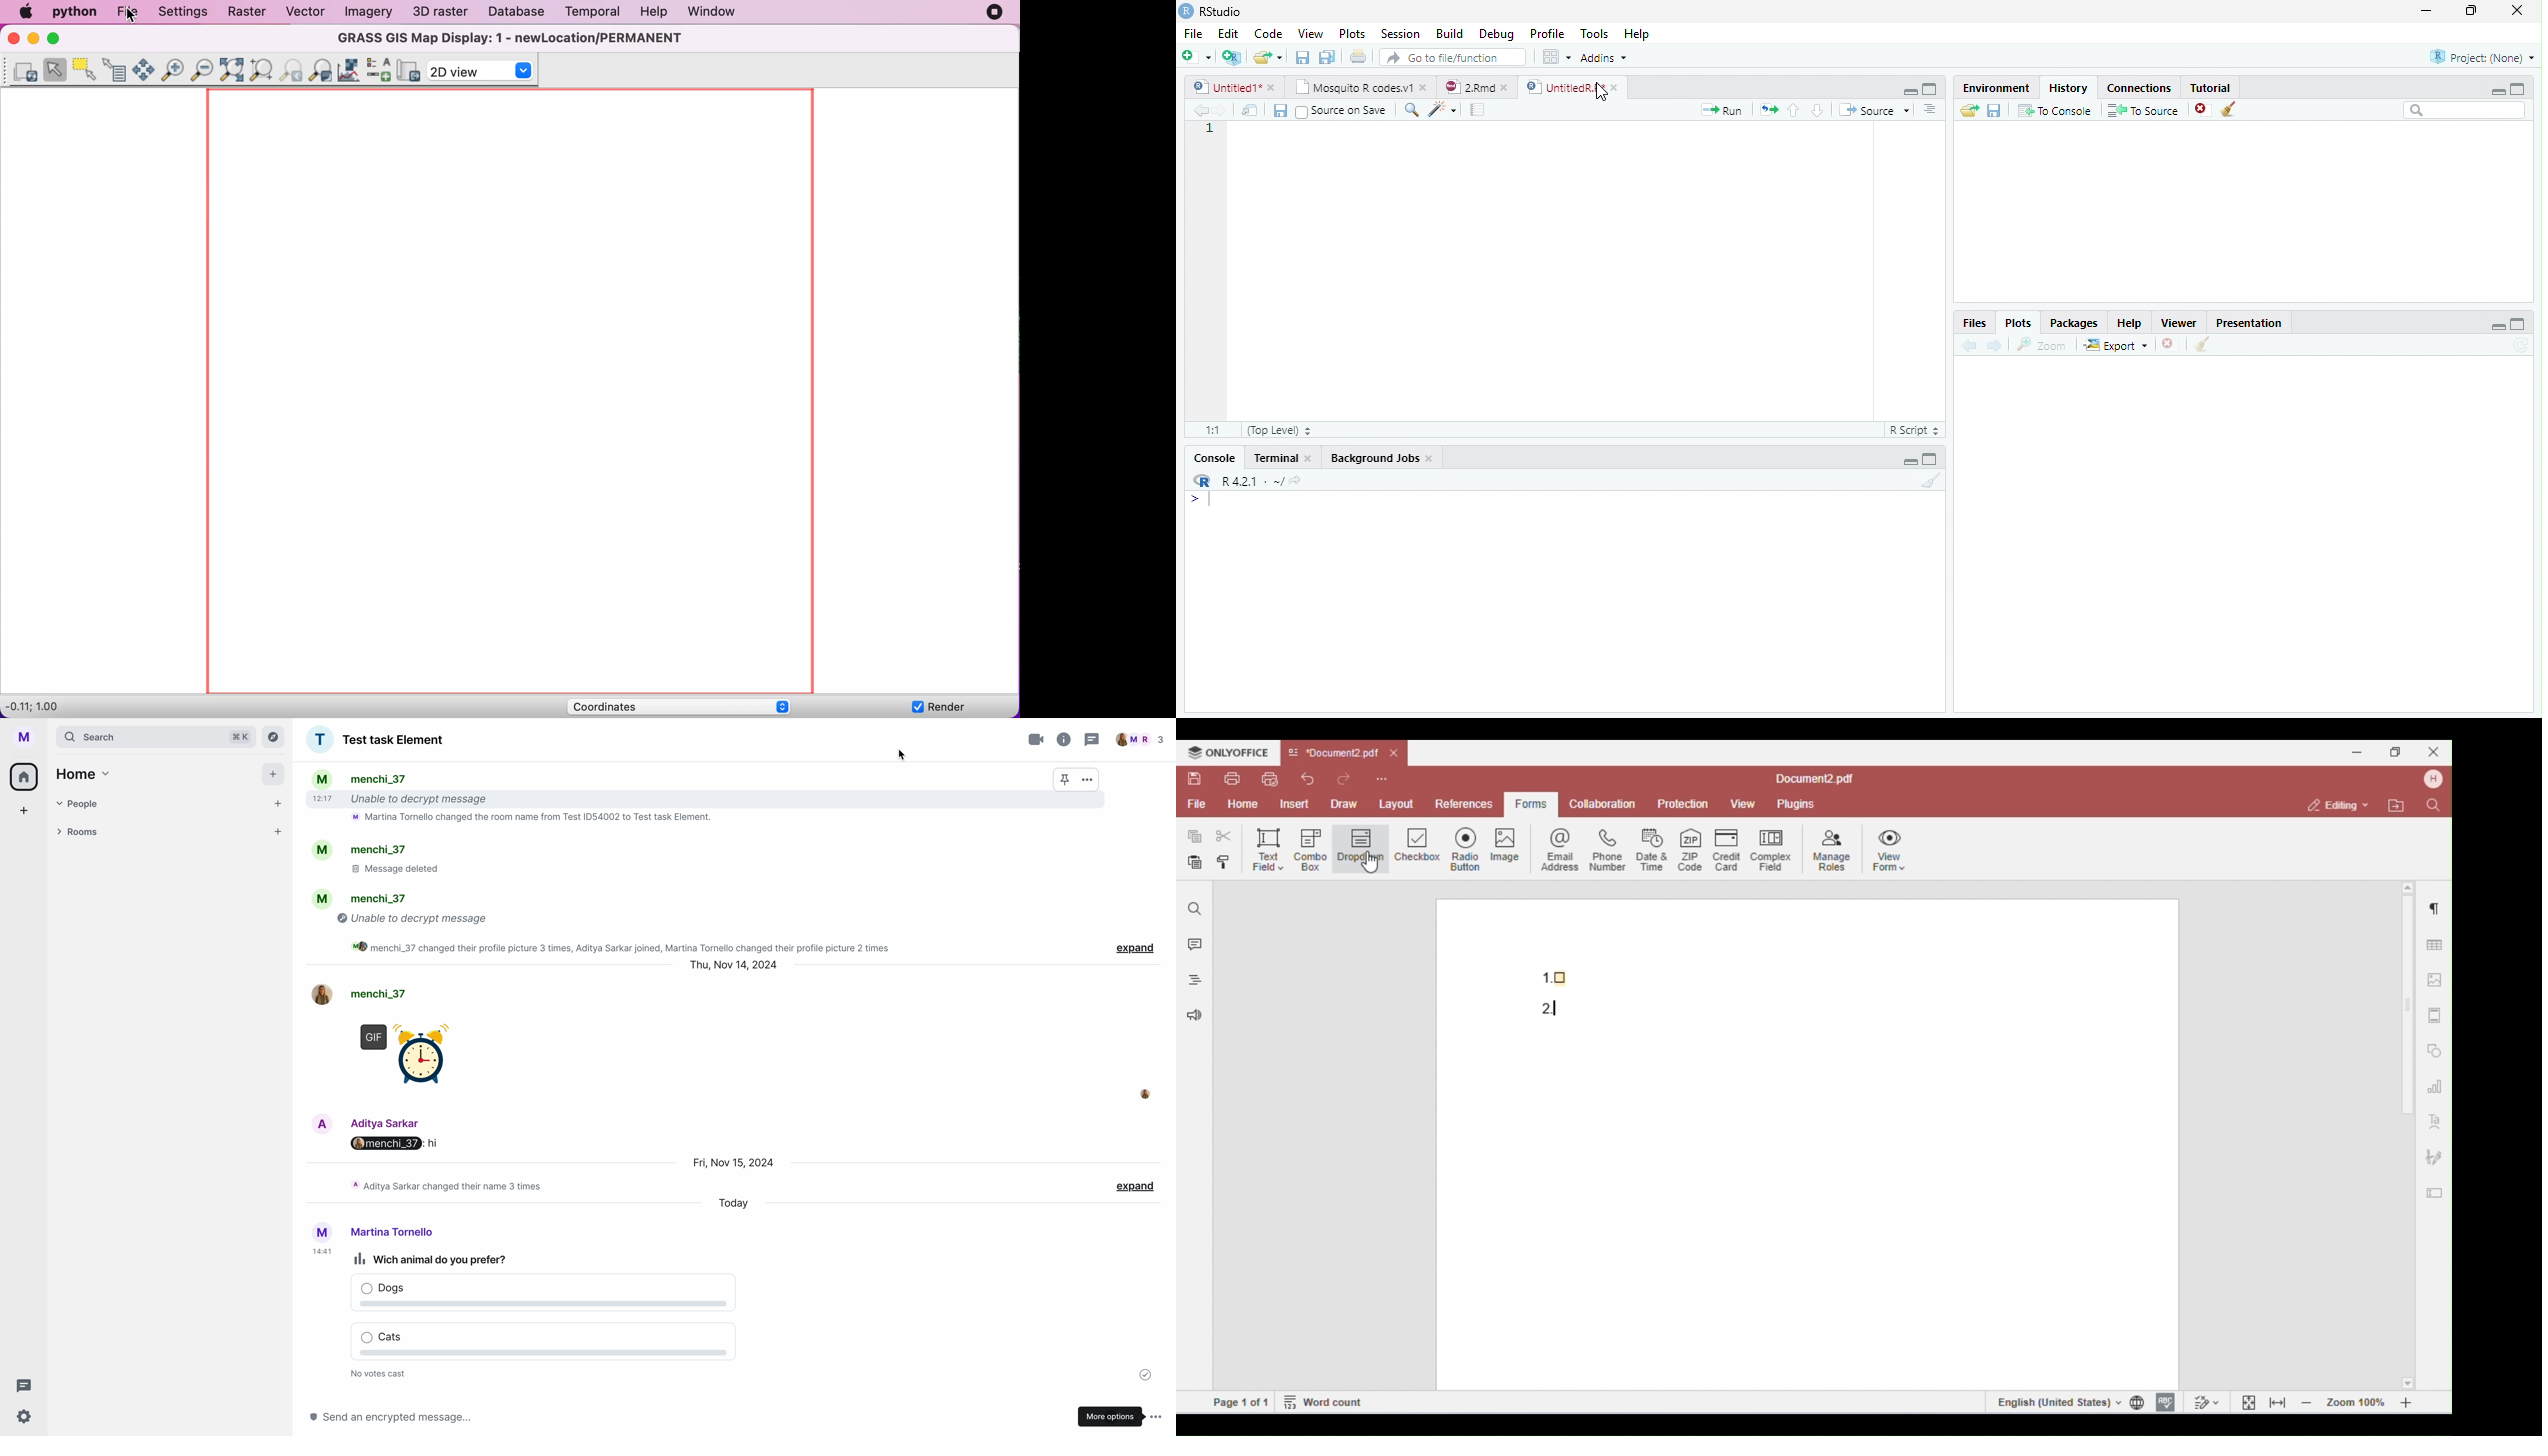 This screenshot has height=1456, width=2548. Describe the element at coordinates (2473, 11) in the screenshot. I see `Maximize` at that location.